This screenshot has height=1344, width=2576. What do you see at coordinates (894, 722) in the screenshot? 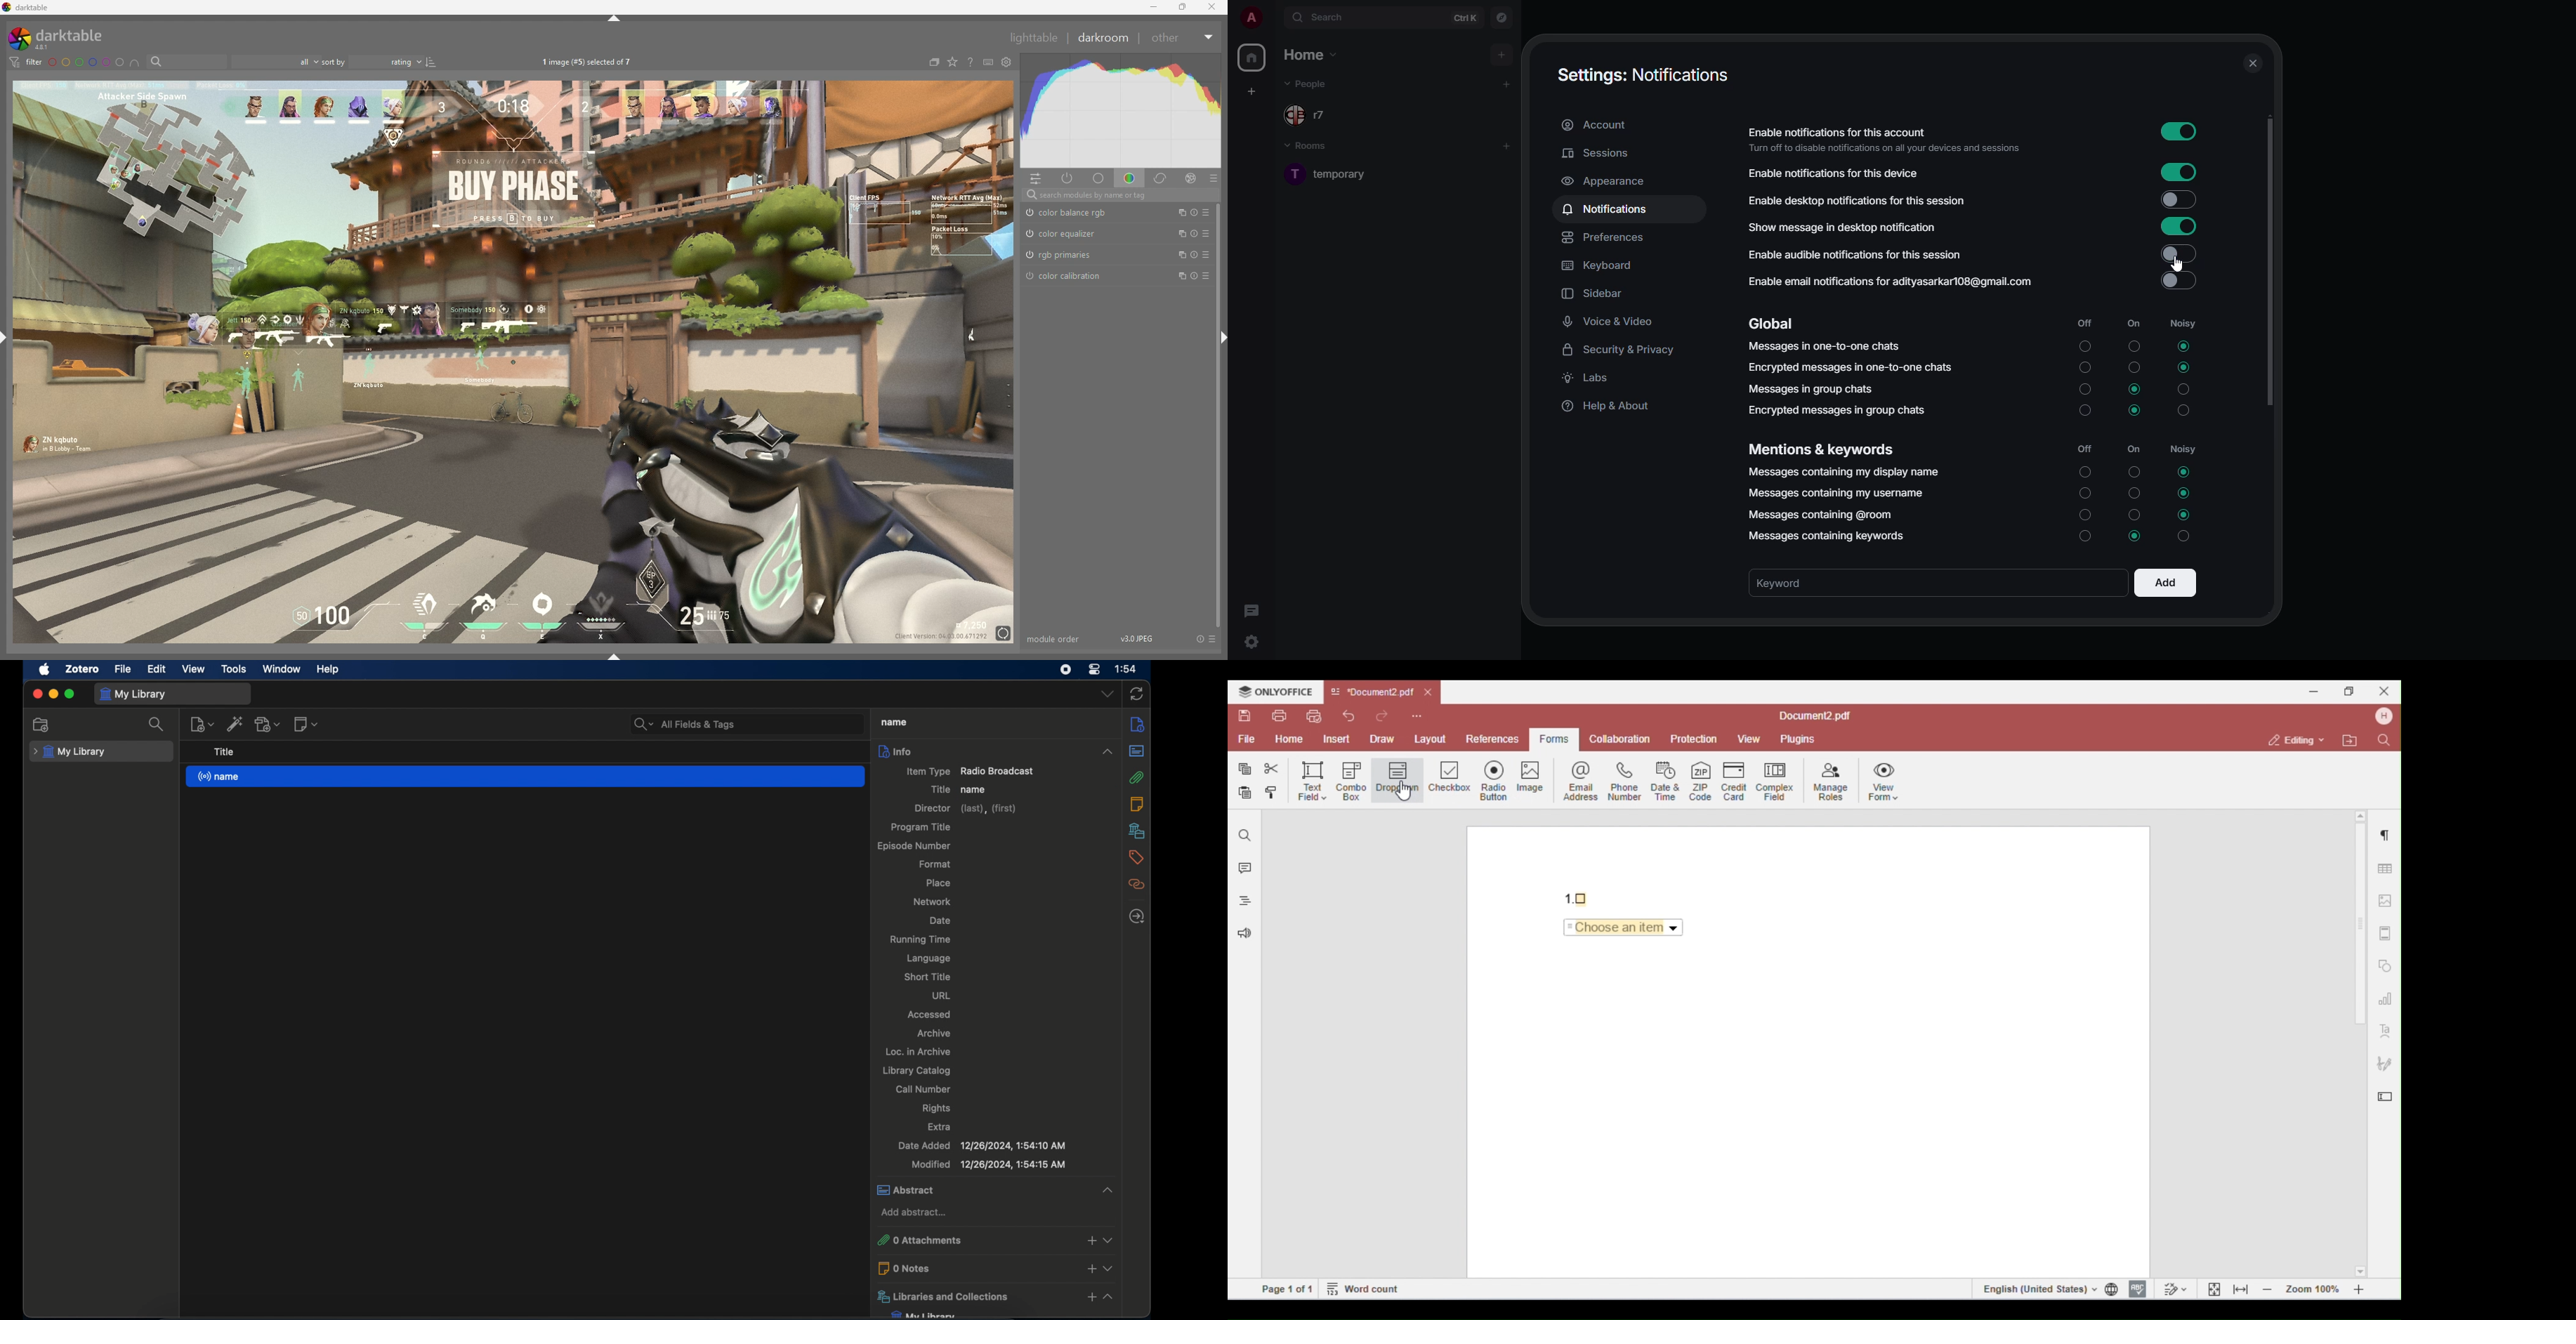
I see `name` at bounding box center [894, 722].